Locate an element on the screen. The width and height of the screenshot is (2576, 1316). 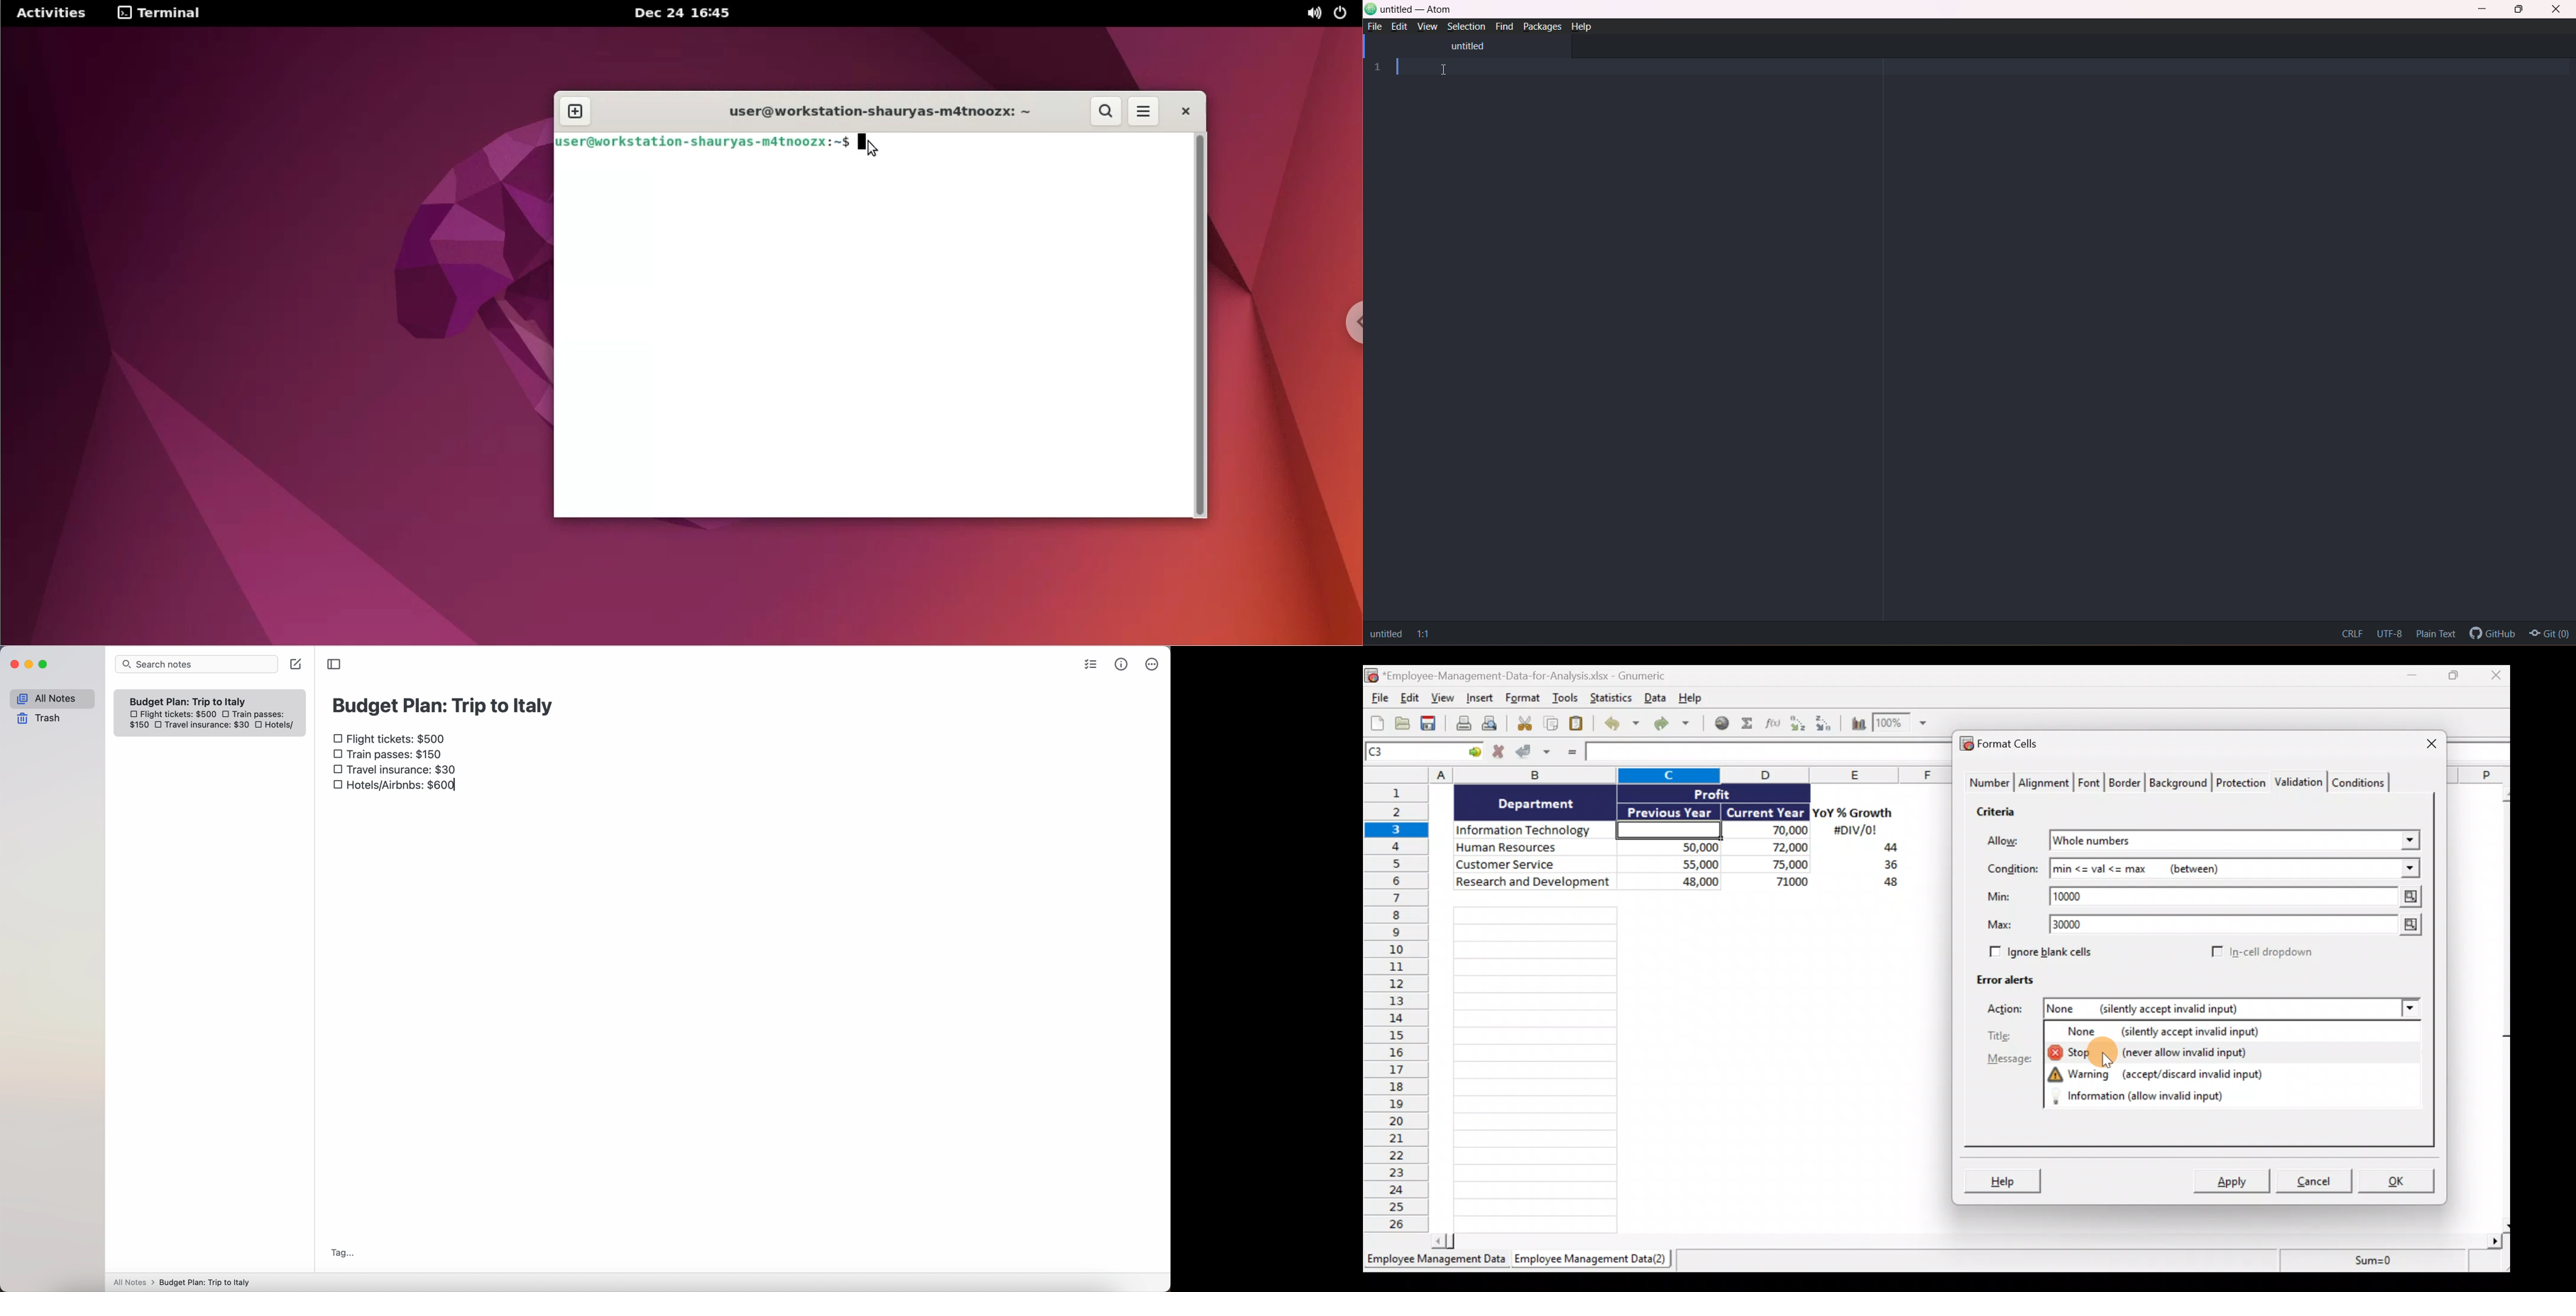
Typing/Coding Space is located at coordinates (1985, 336).